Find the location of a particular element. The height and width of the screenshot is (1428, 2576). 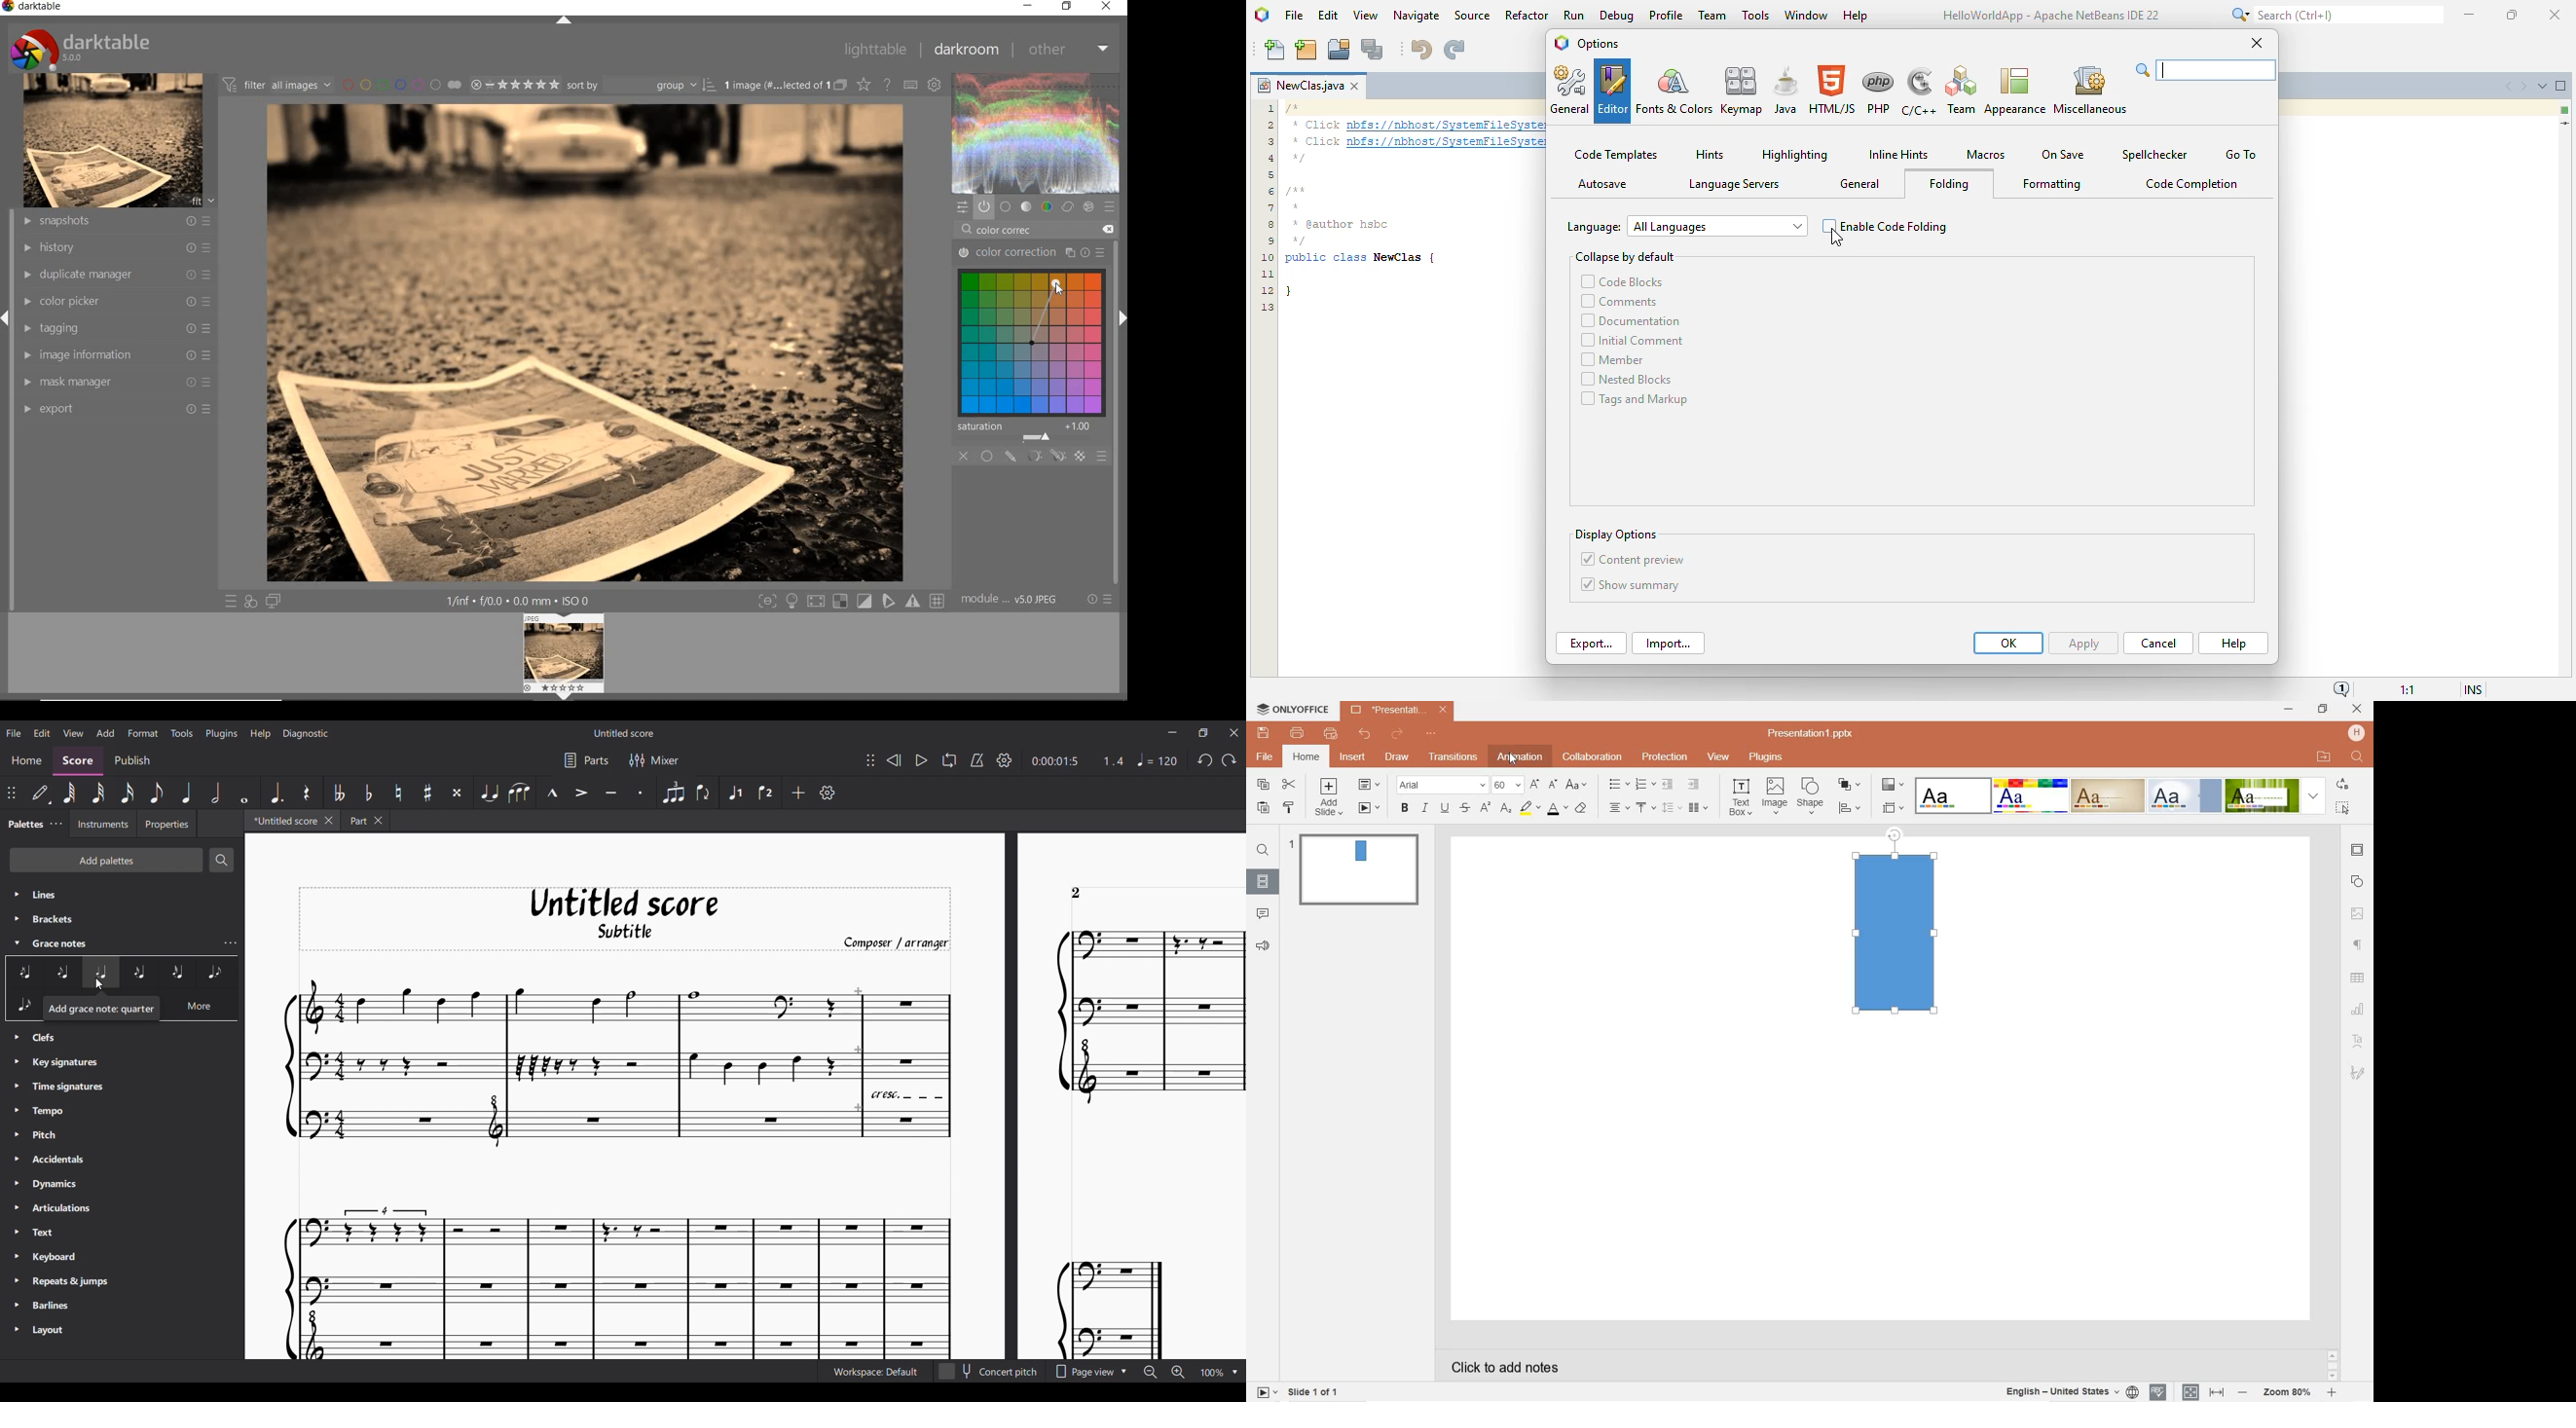

Half note is located at coordinates (215, 793).